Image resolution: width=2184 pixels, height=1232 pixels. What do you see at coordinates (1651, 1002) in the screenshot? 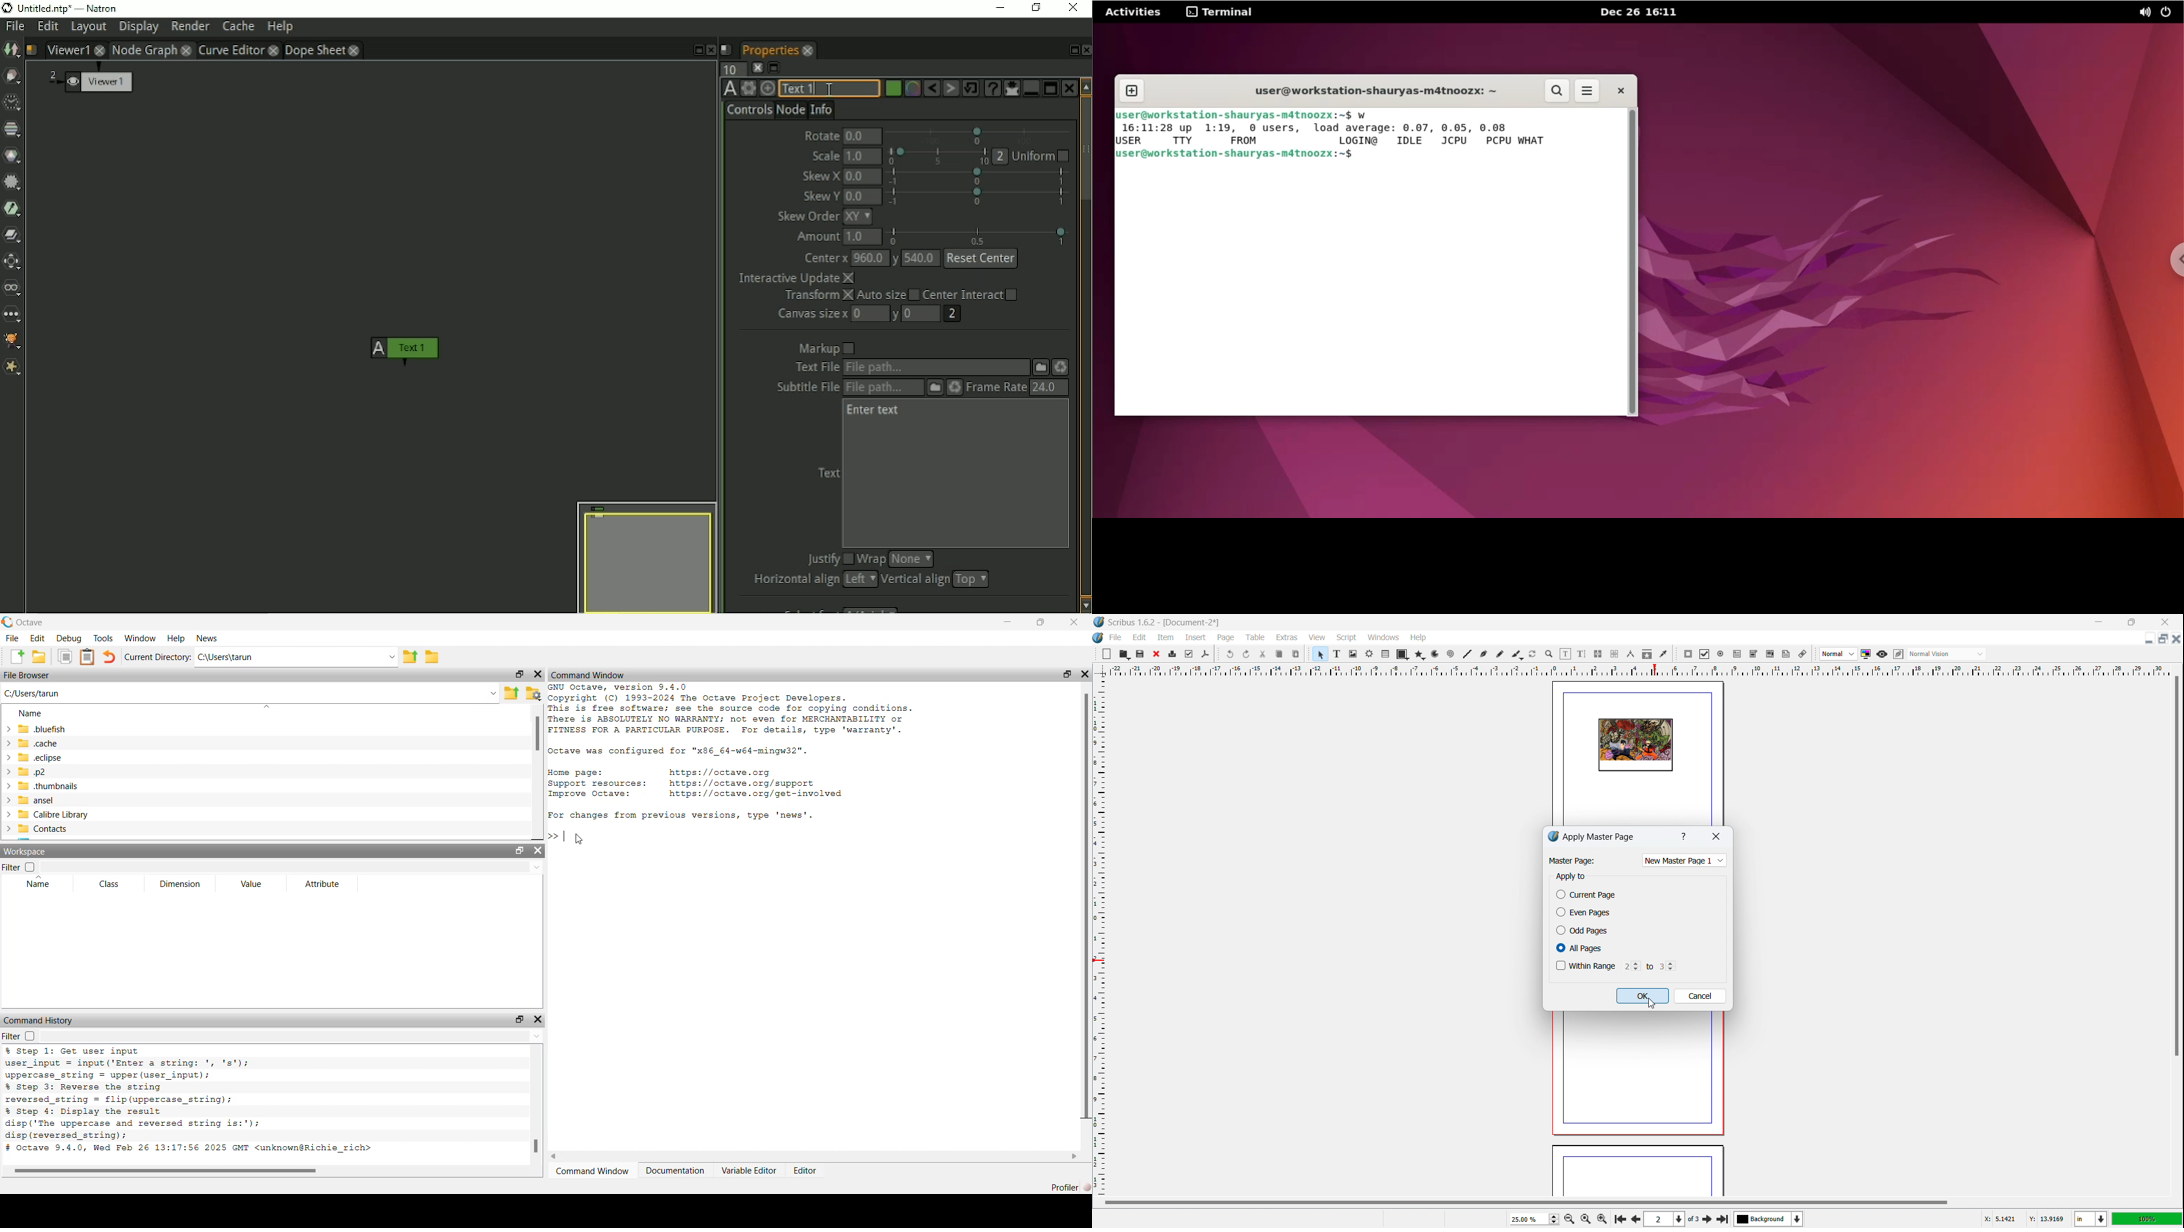
I see `cursor` at bounding box center [1651, 1002].